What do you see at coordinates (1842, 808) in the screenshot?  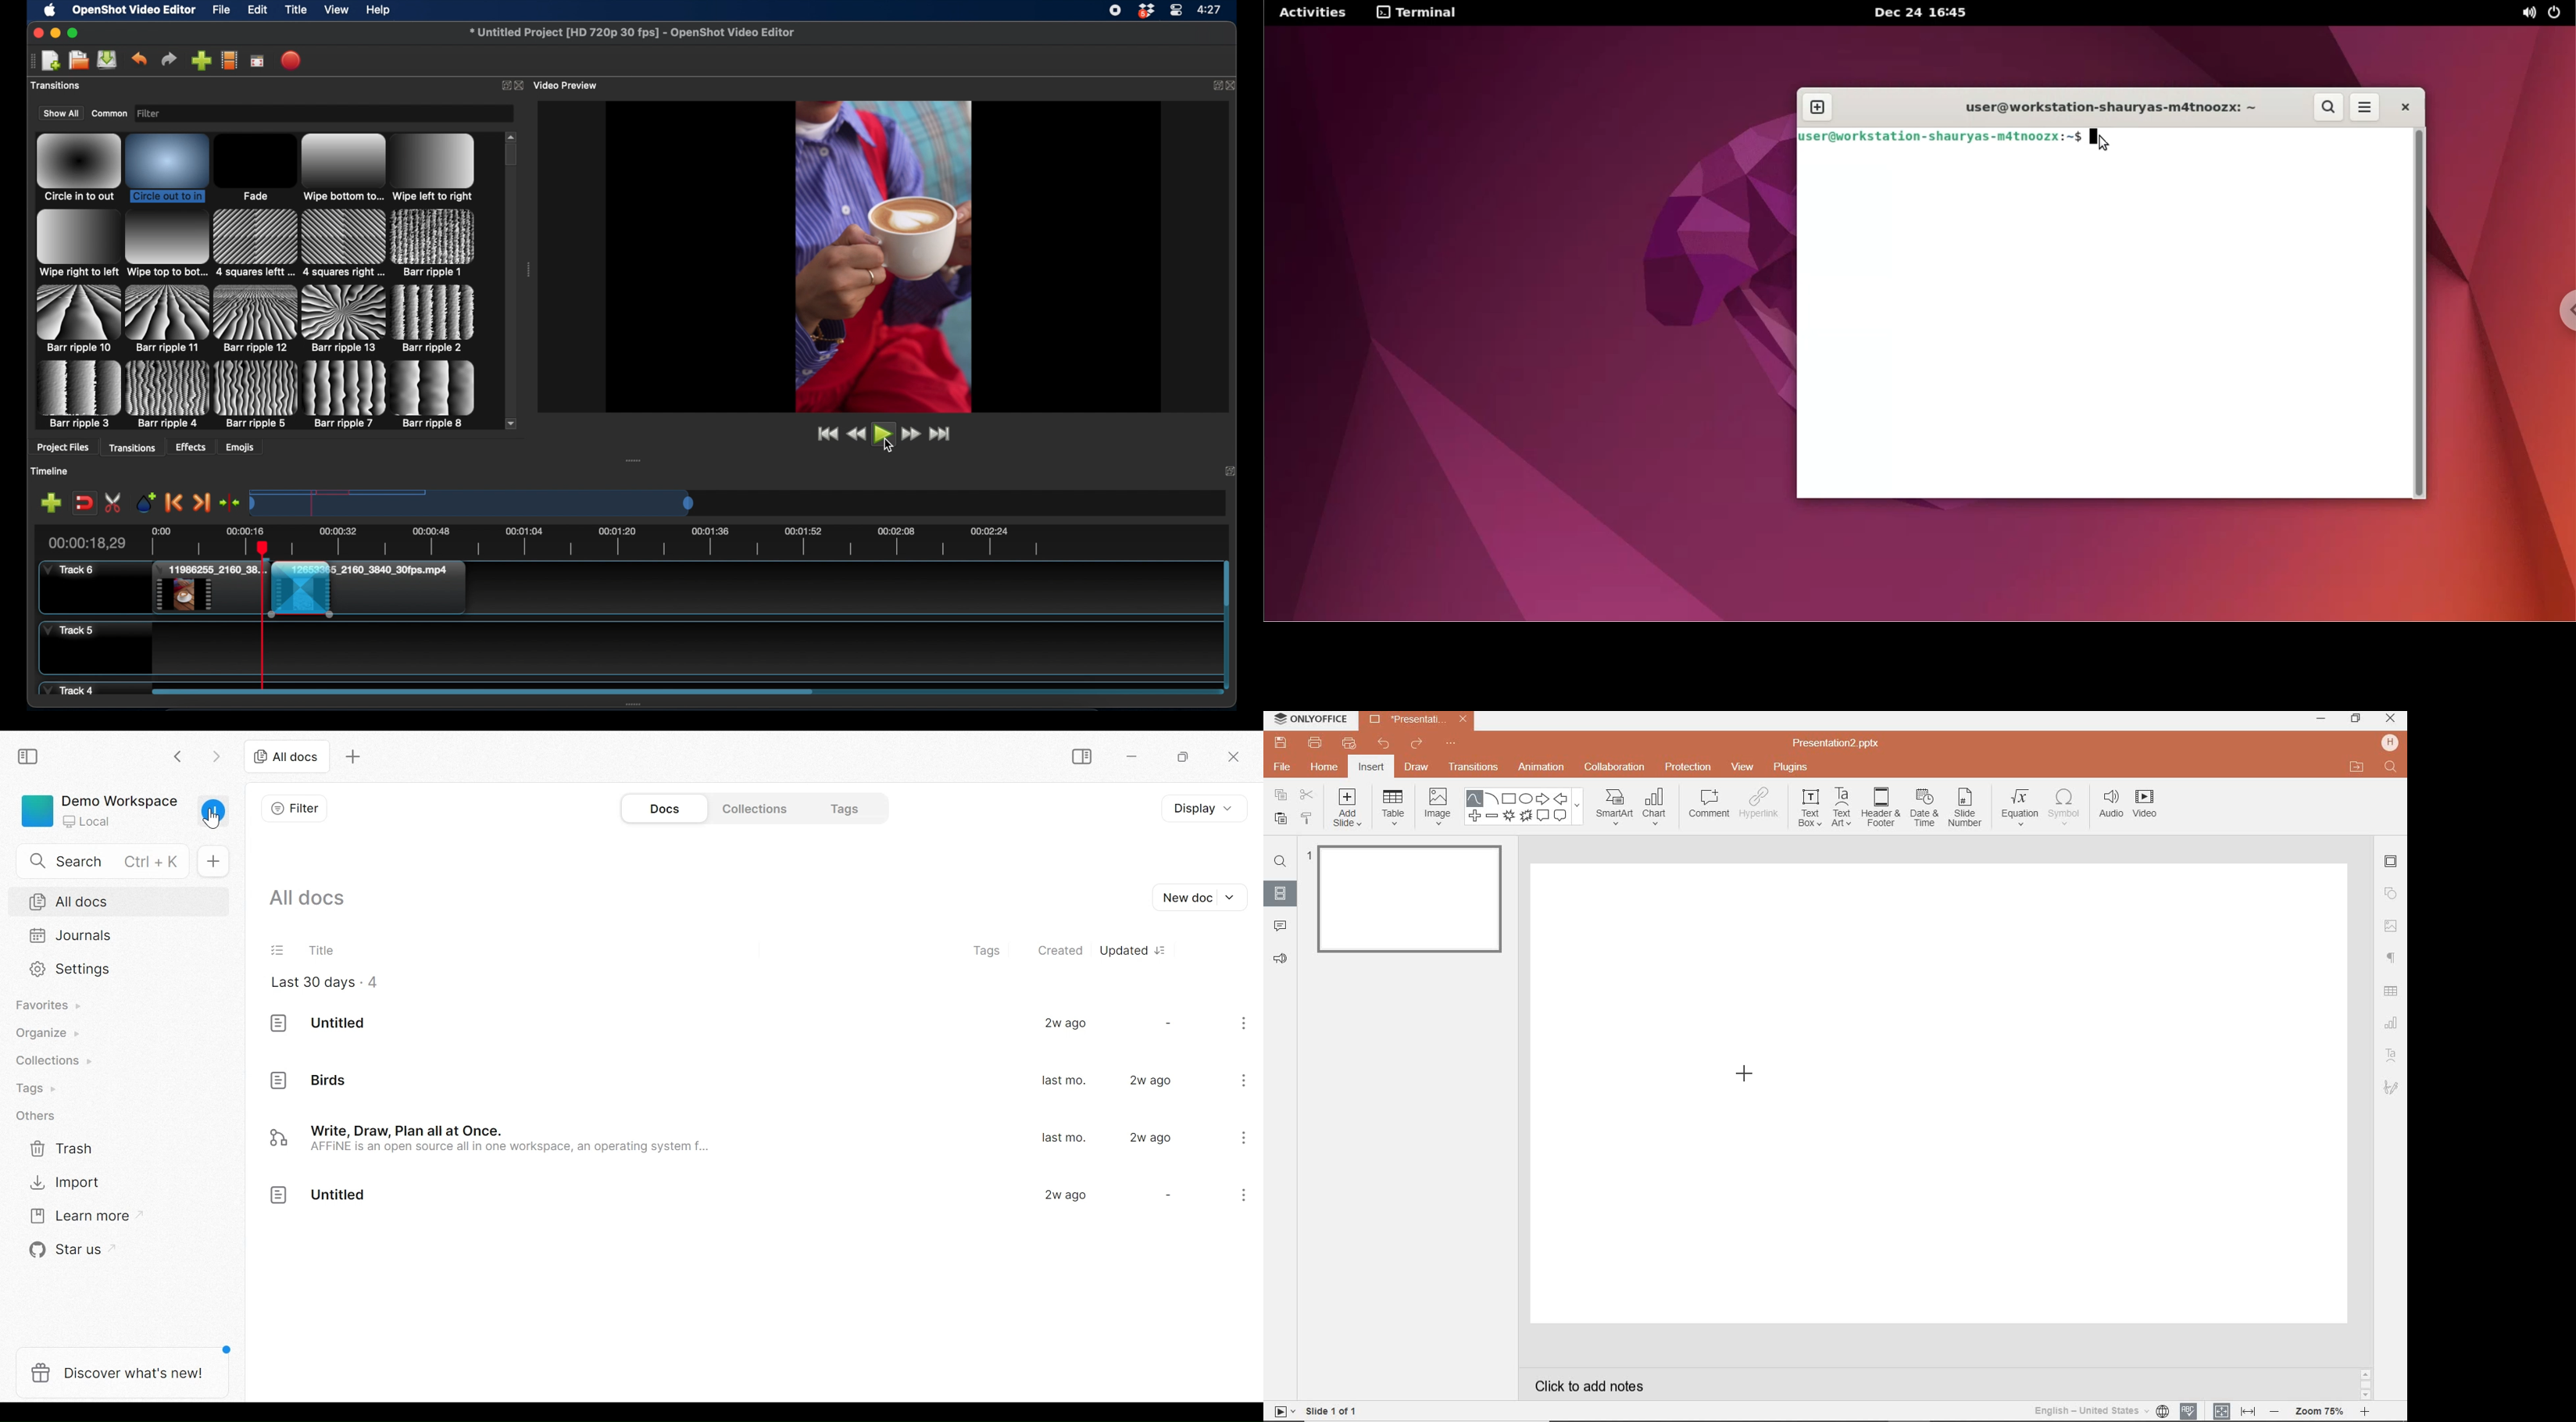 I see `TEXTART` at bounding box center [1842, 808].